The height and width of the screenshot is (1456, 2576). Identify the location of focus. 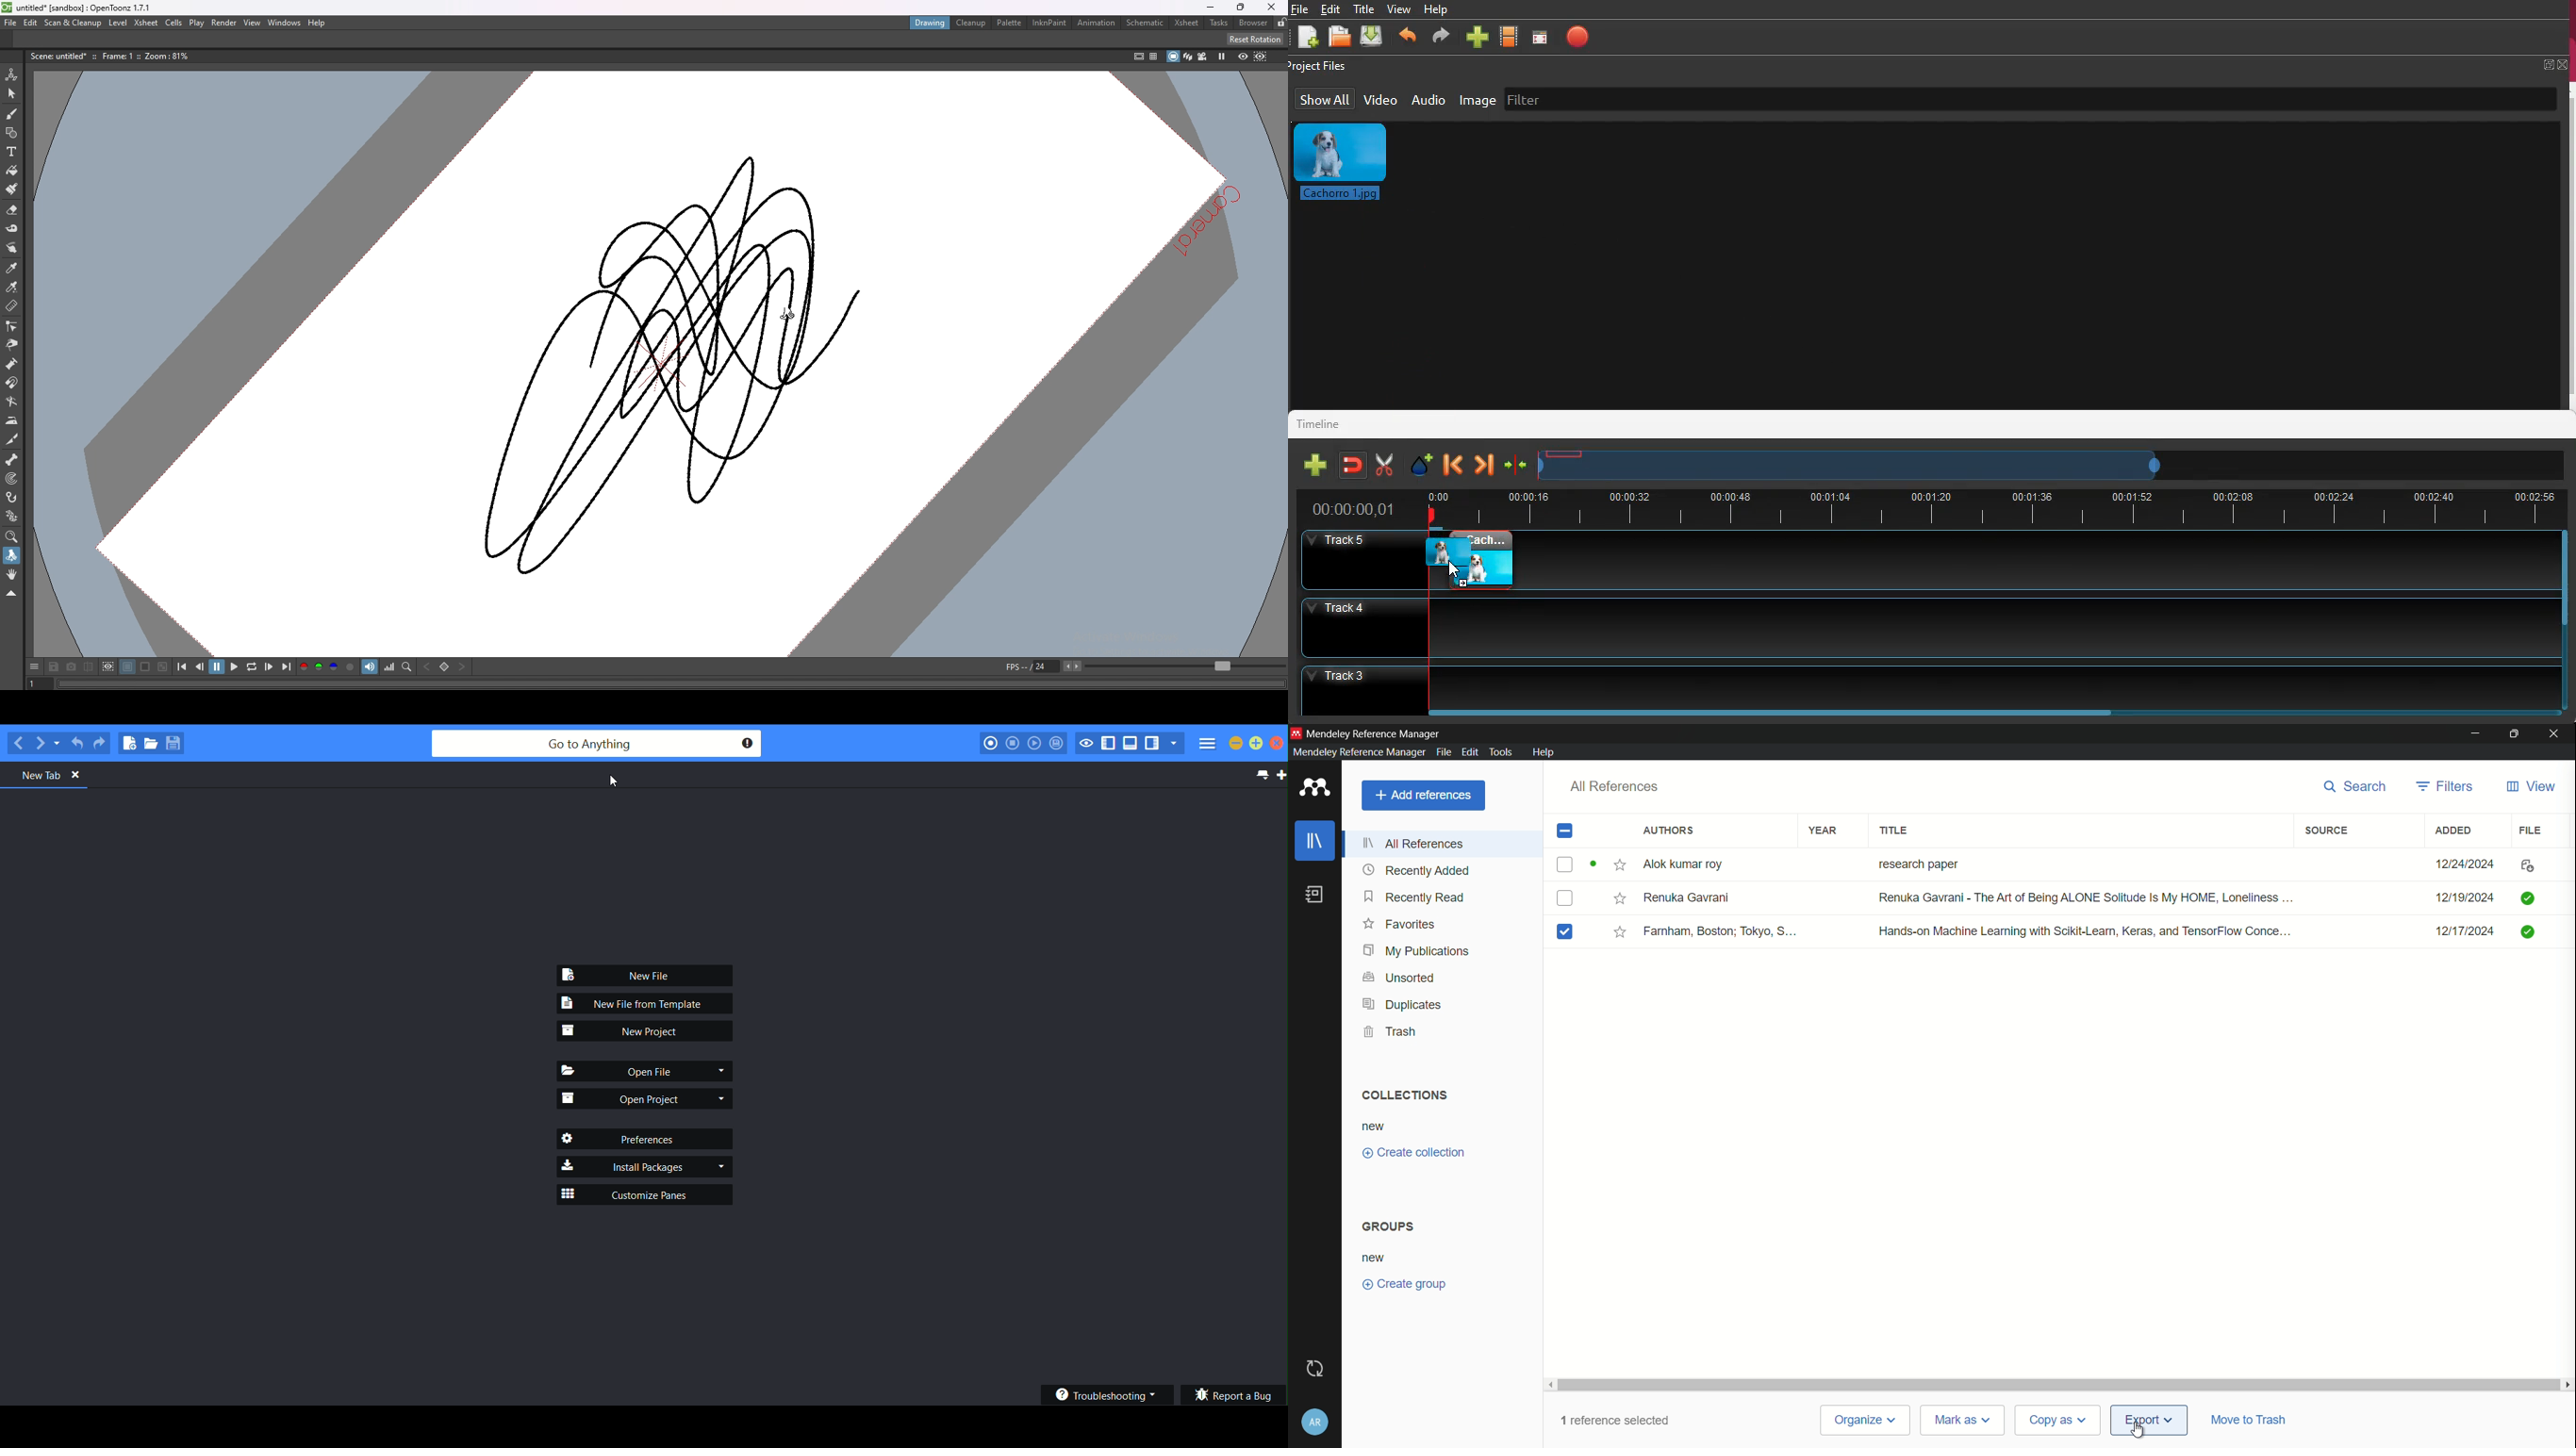
(1541, 37).